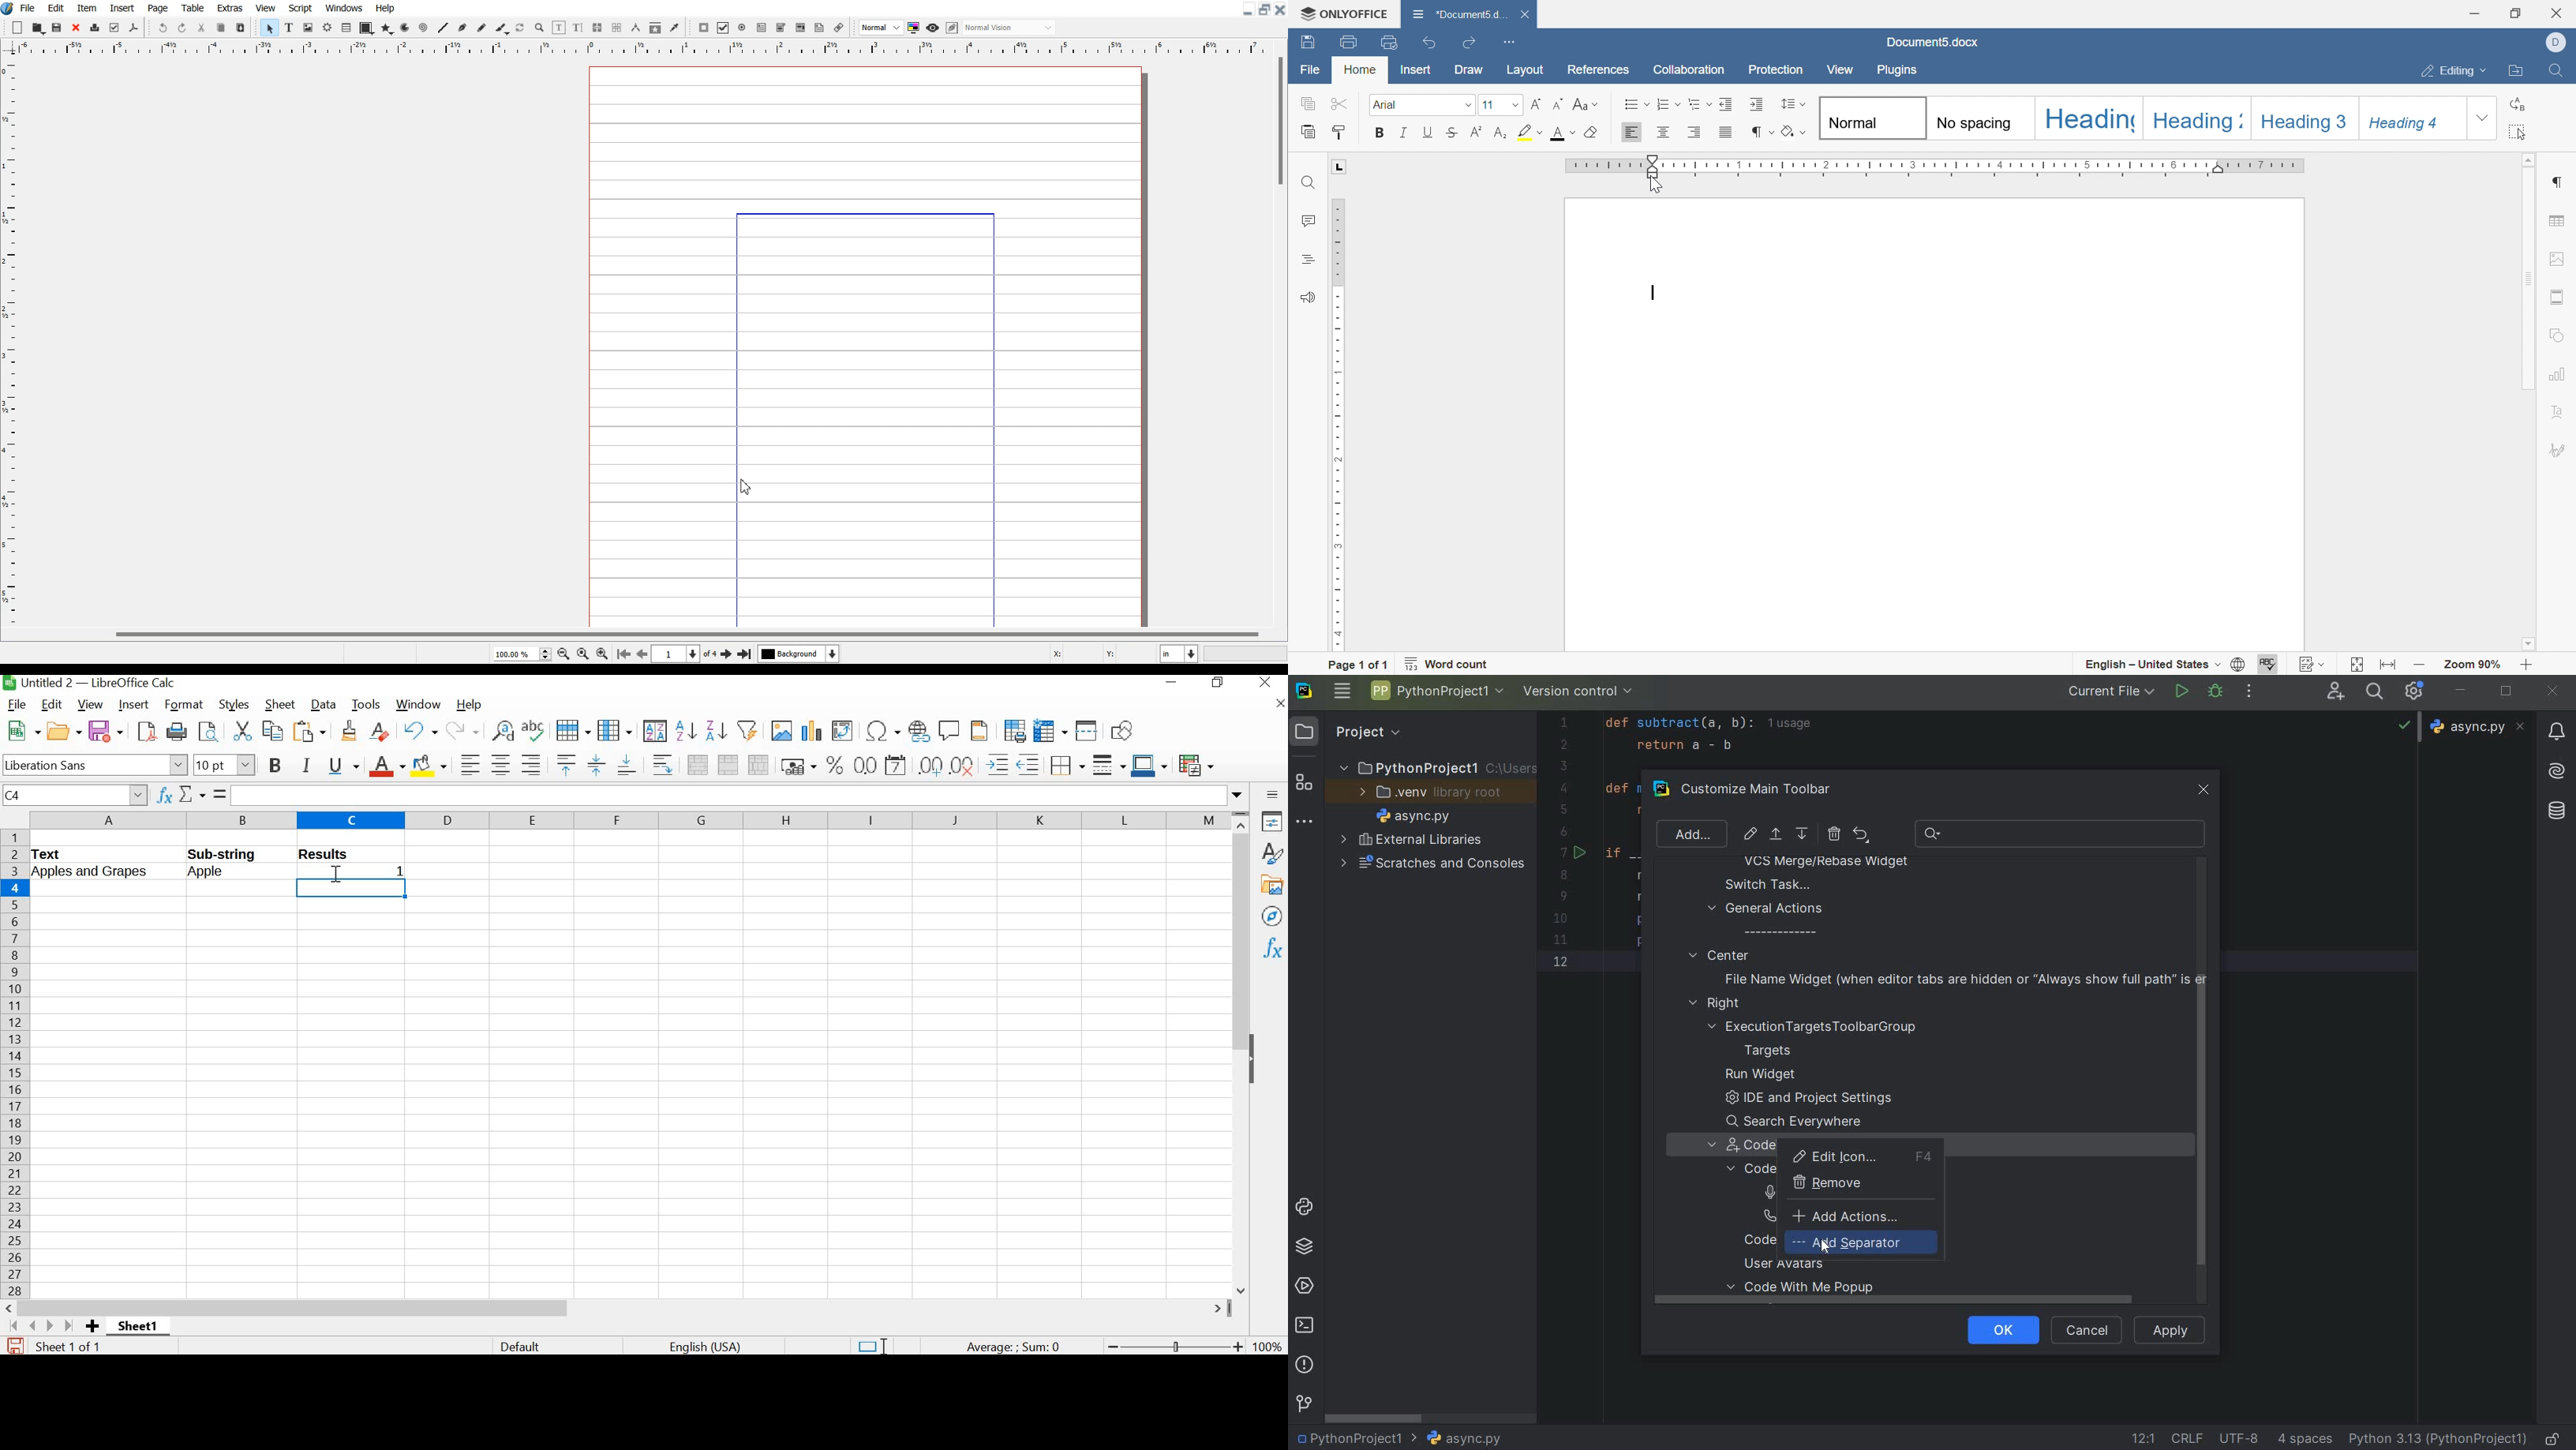 The height and width of the screenshot is (1456, 2576). Describe the element at coordinates (617, 28) in the screenshot. I see `Unlink Text Frame` at that location.